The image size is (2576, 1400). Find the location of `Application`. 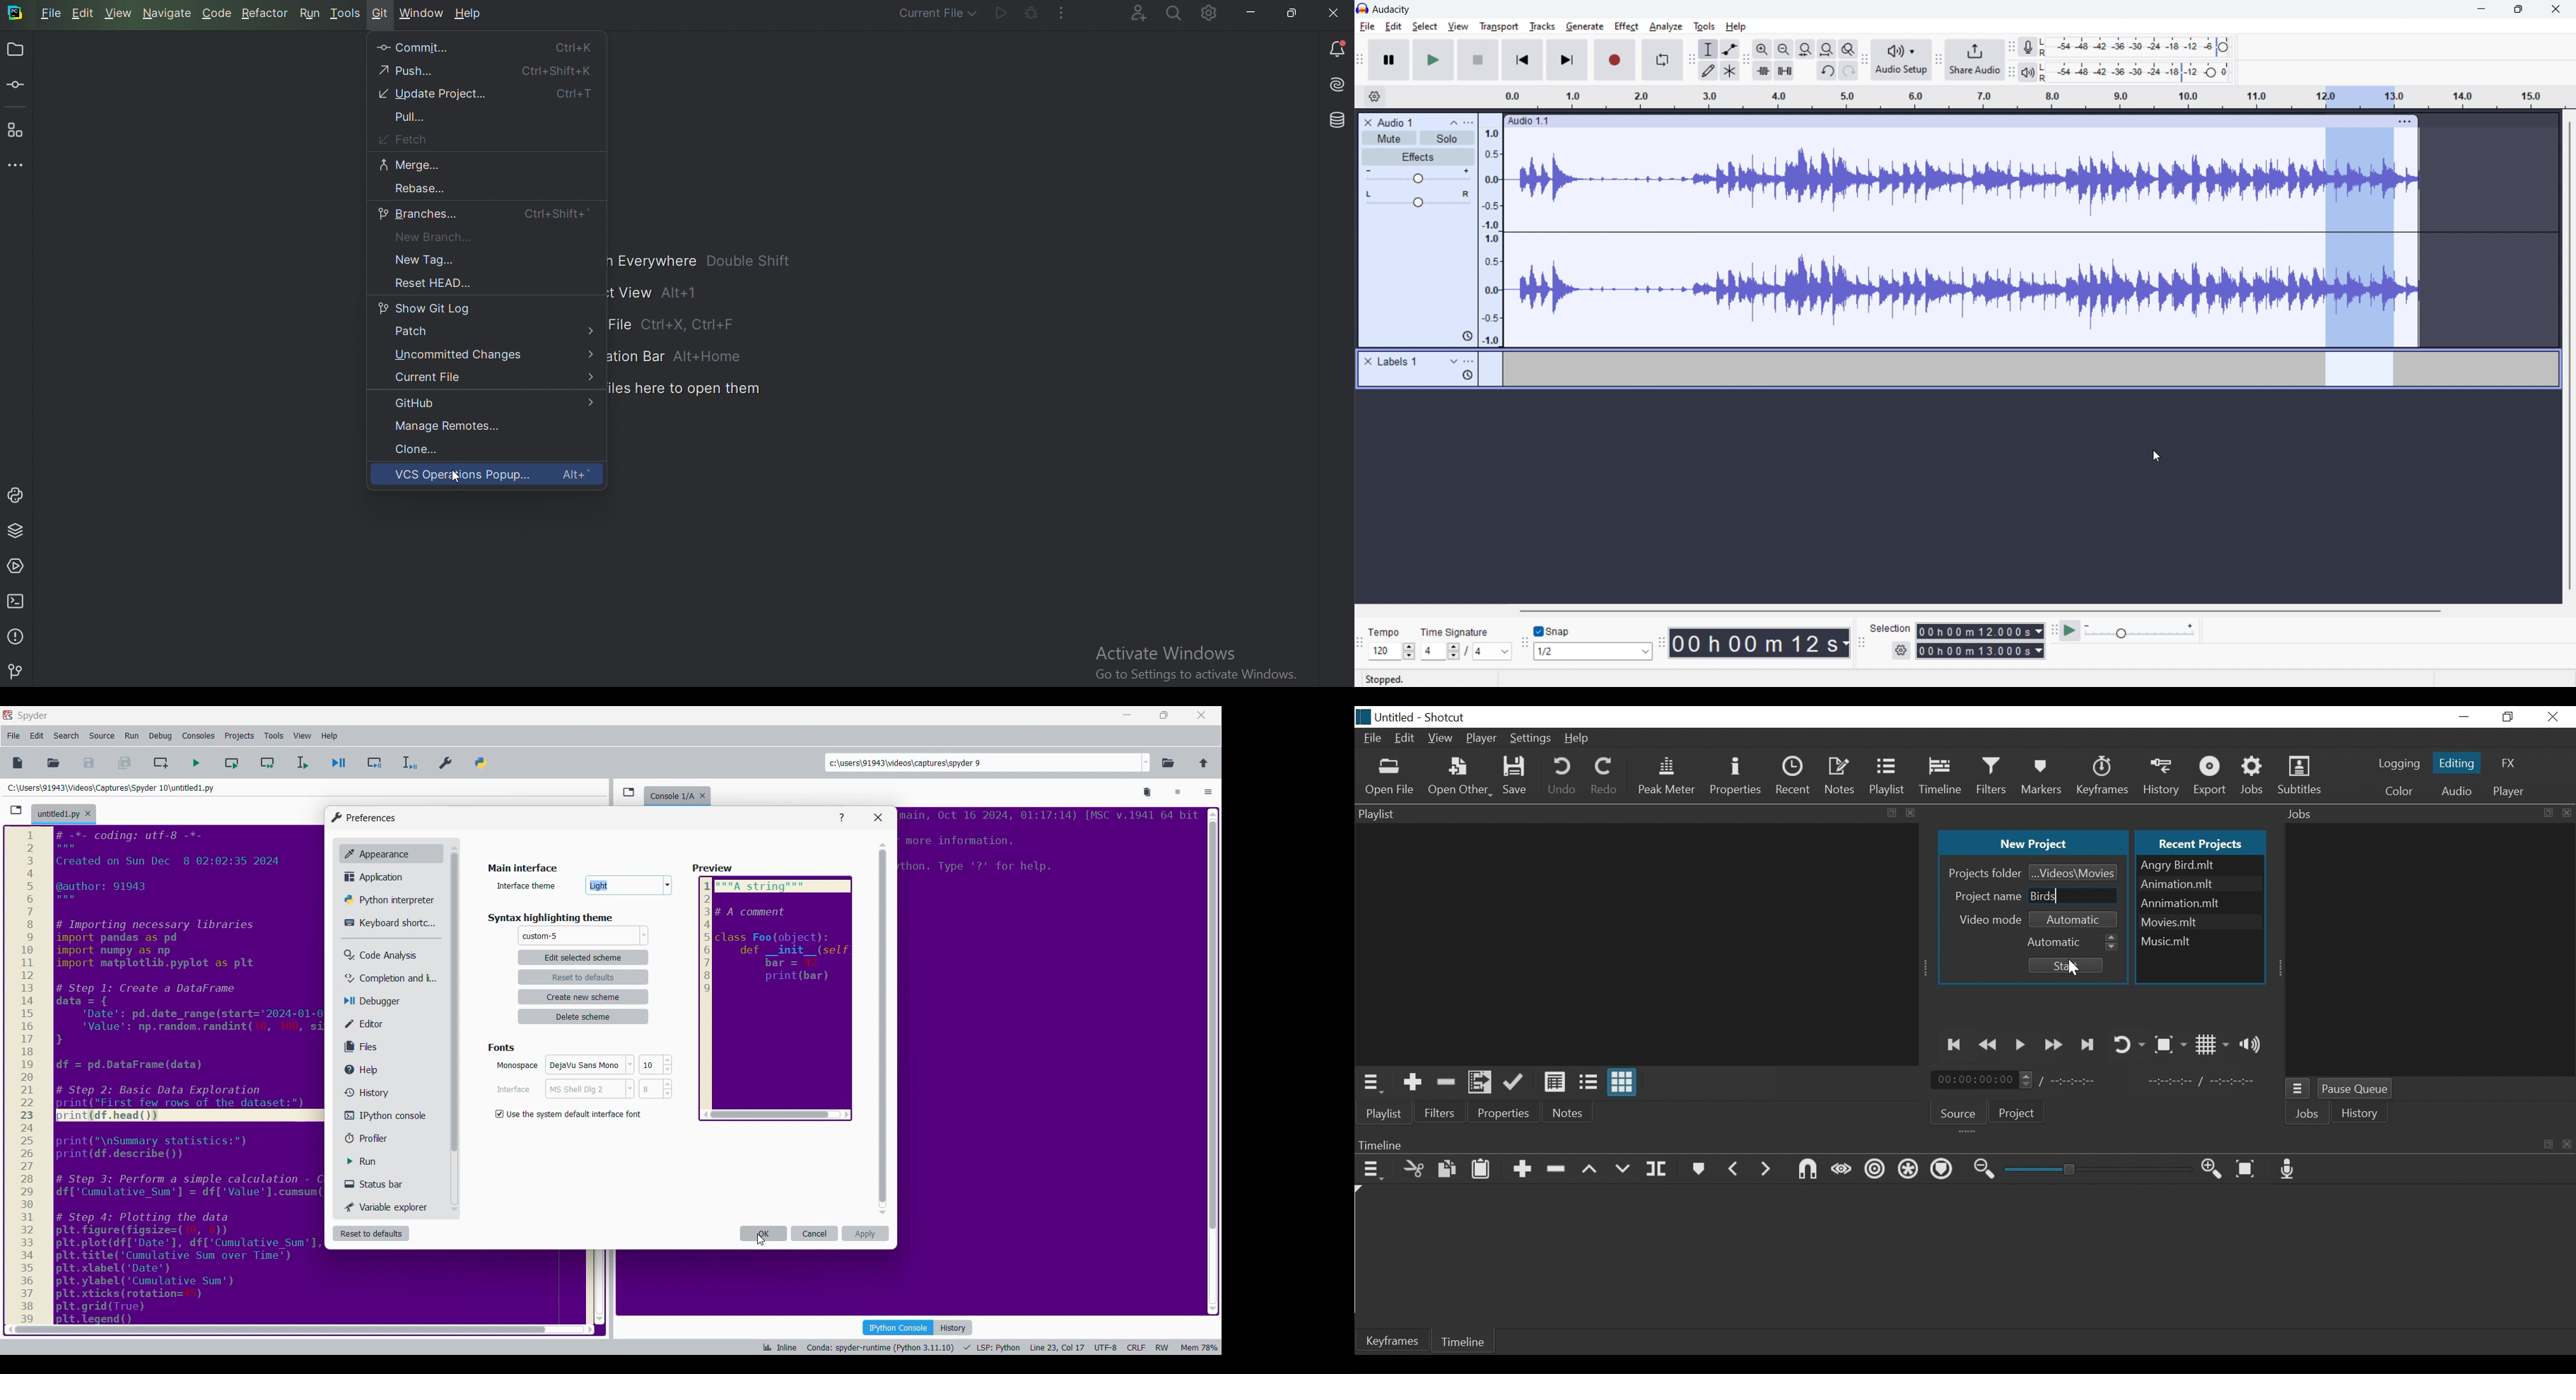

Application is located at coordinates (377, 877).